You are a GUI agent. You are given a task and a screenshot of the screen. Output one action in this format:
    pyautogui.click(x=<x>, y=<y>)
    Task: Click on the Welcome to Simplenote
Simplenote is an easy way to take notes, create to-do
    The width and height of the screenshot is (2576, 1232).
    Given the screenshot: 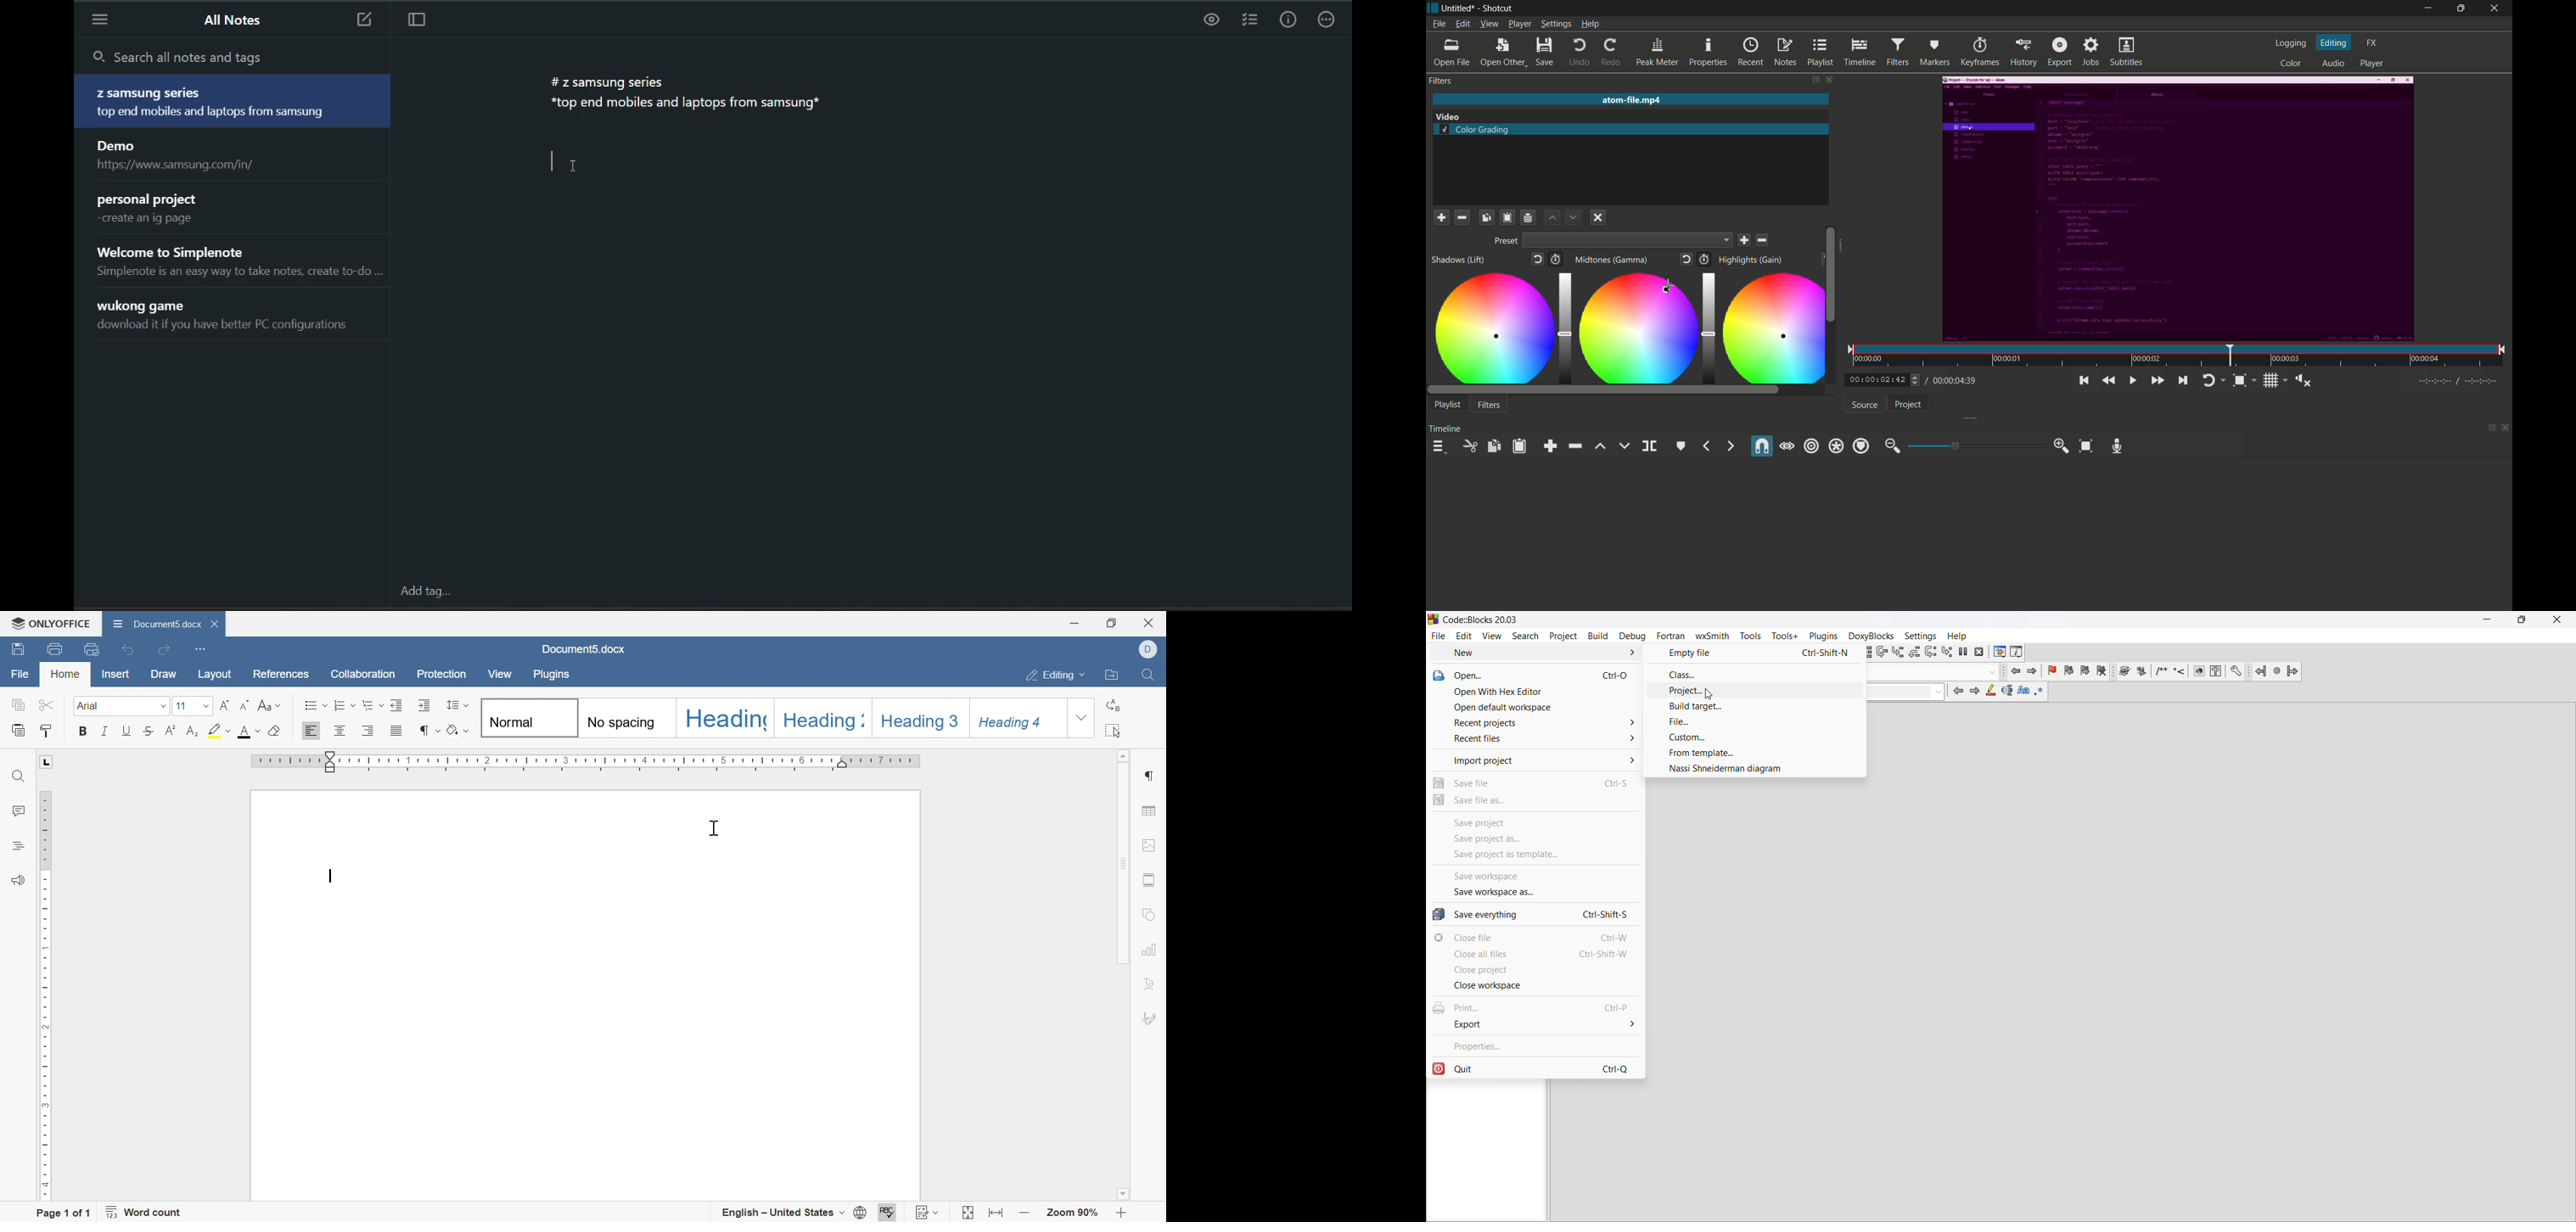 What is the action you would take?
    pyautogui.click(x=238, y=263)
    